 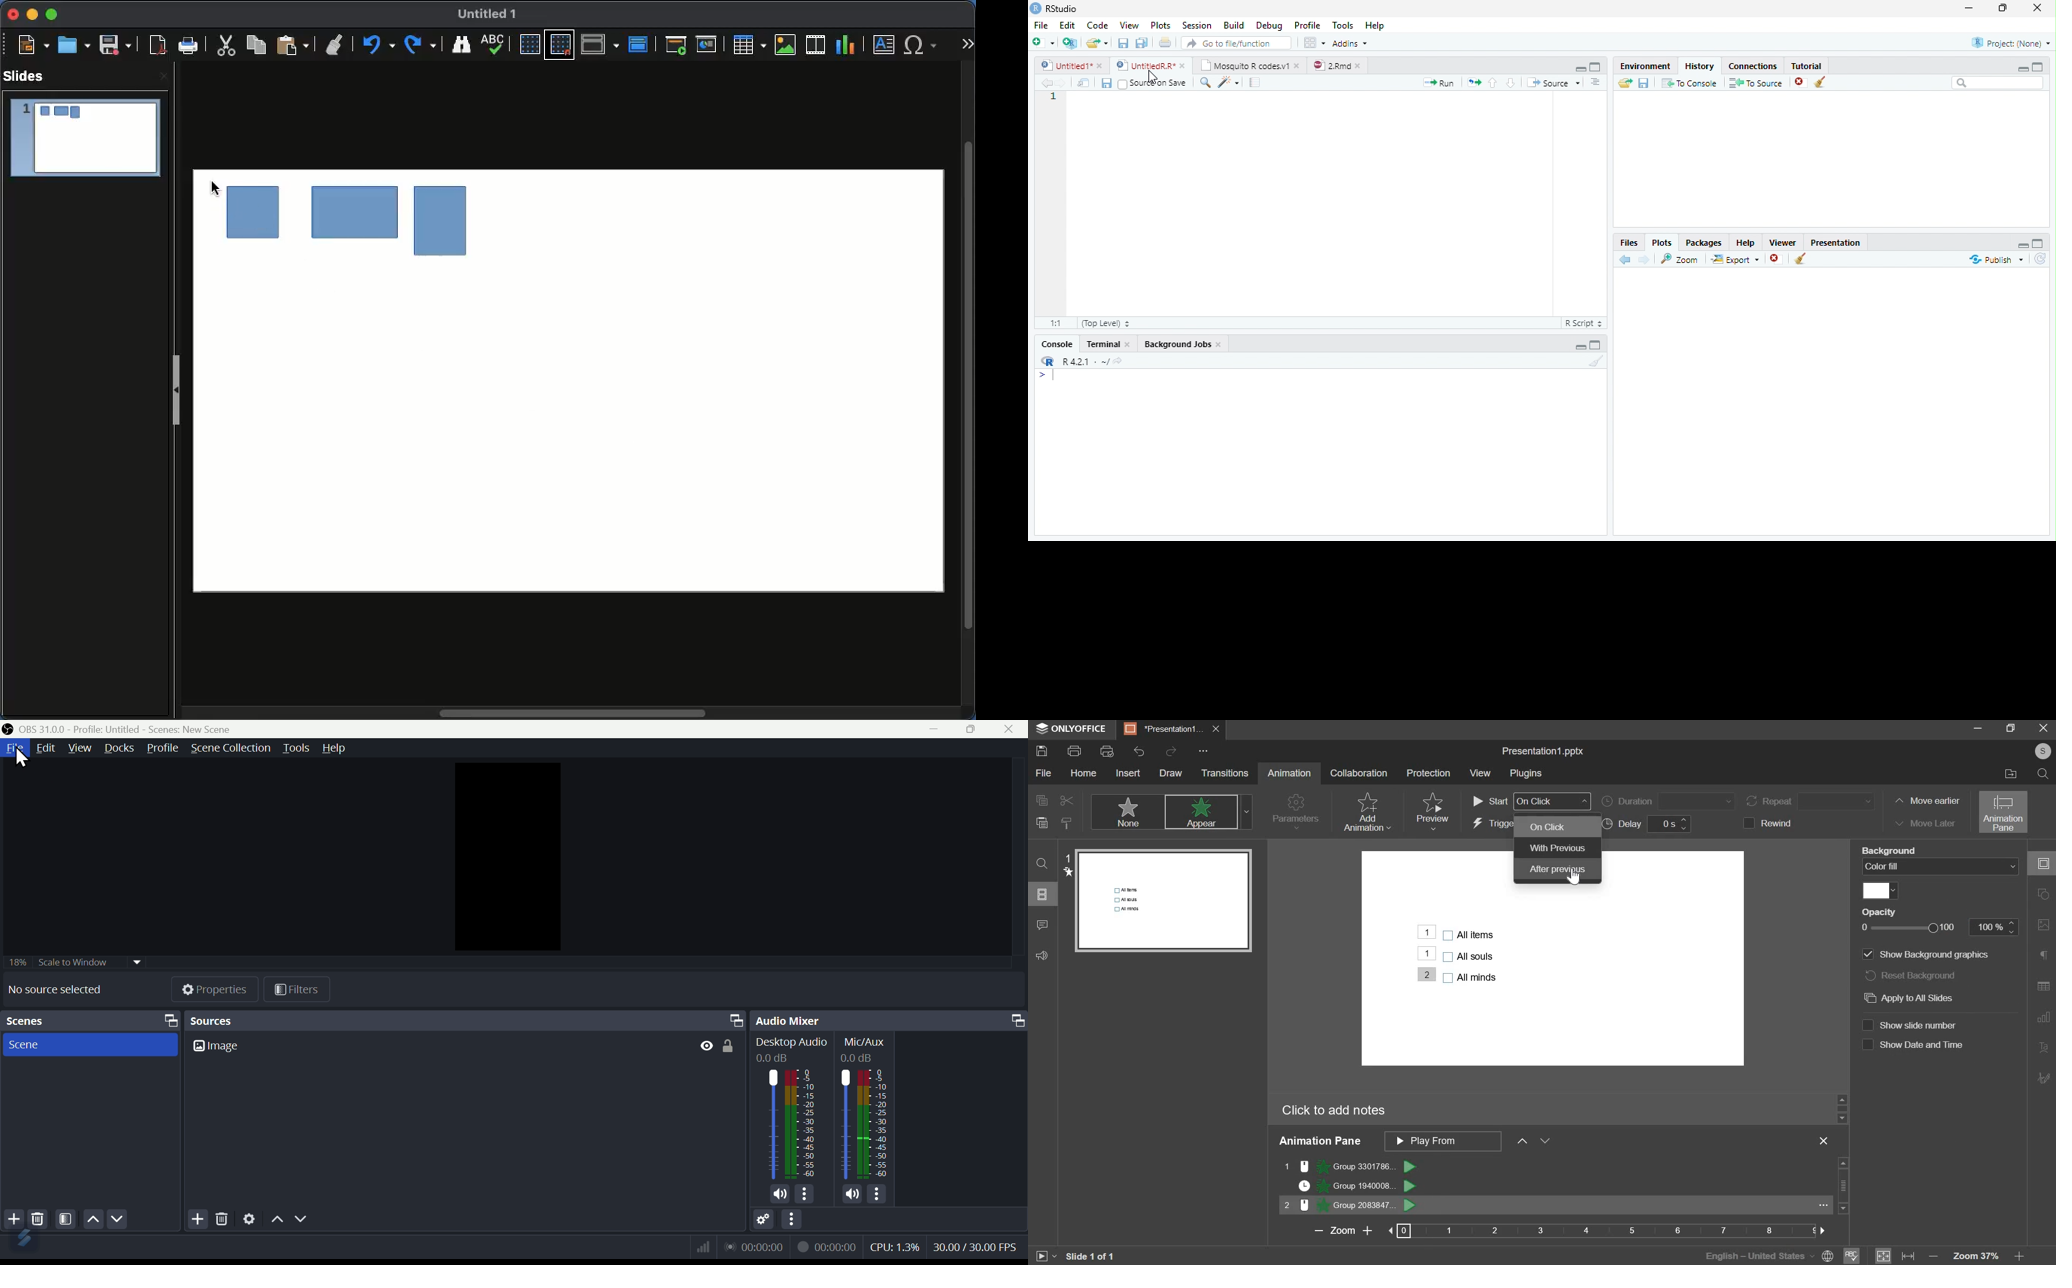 What do you see at coordinates (2003, 8) in the screenshot?
I see `Maximize` at bounding box center [2003, 8].